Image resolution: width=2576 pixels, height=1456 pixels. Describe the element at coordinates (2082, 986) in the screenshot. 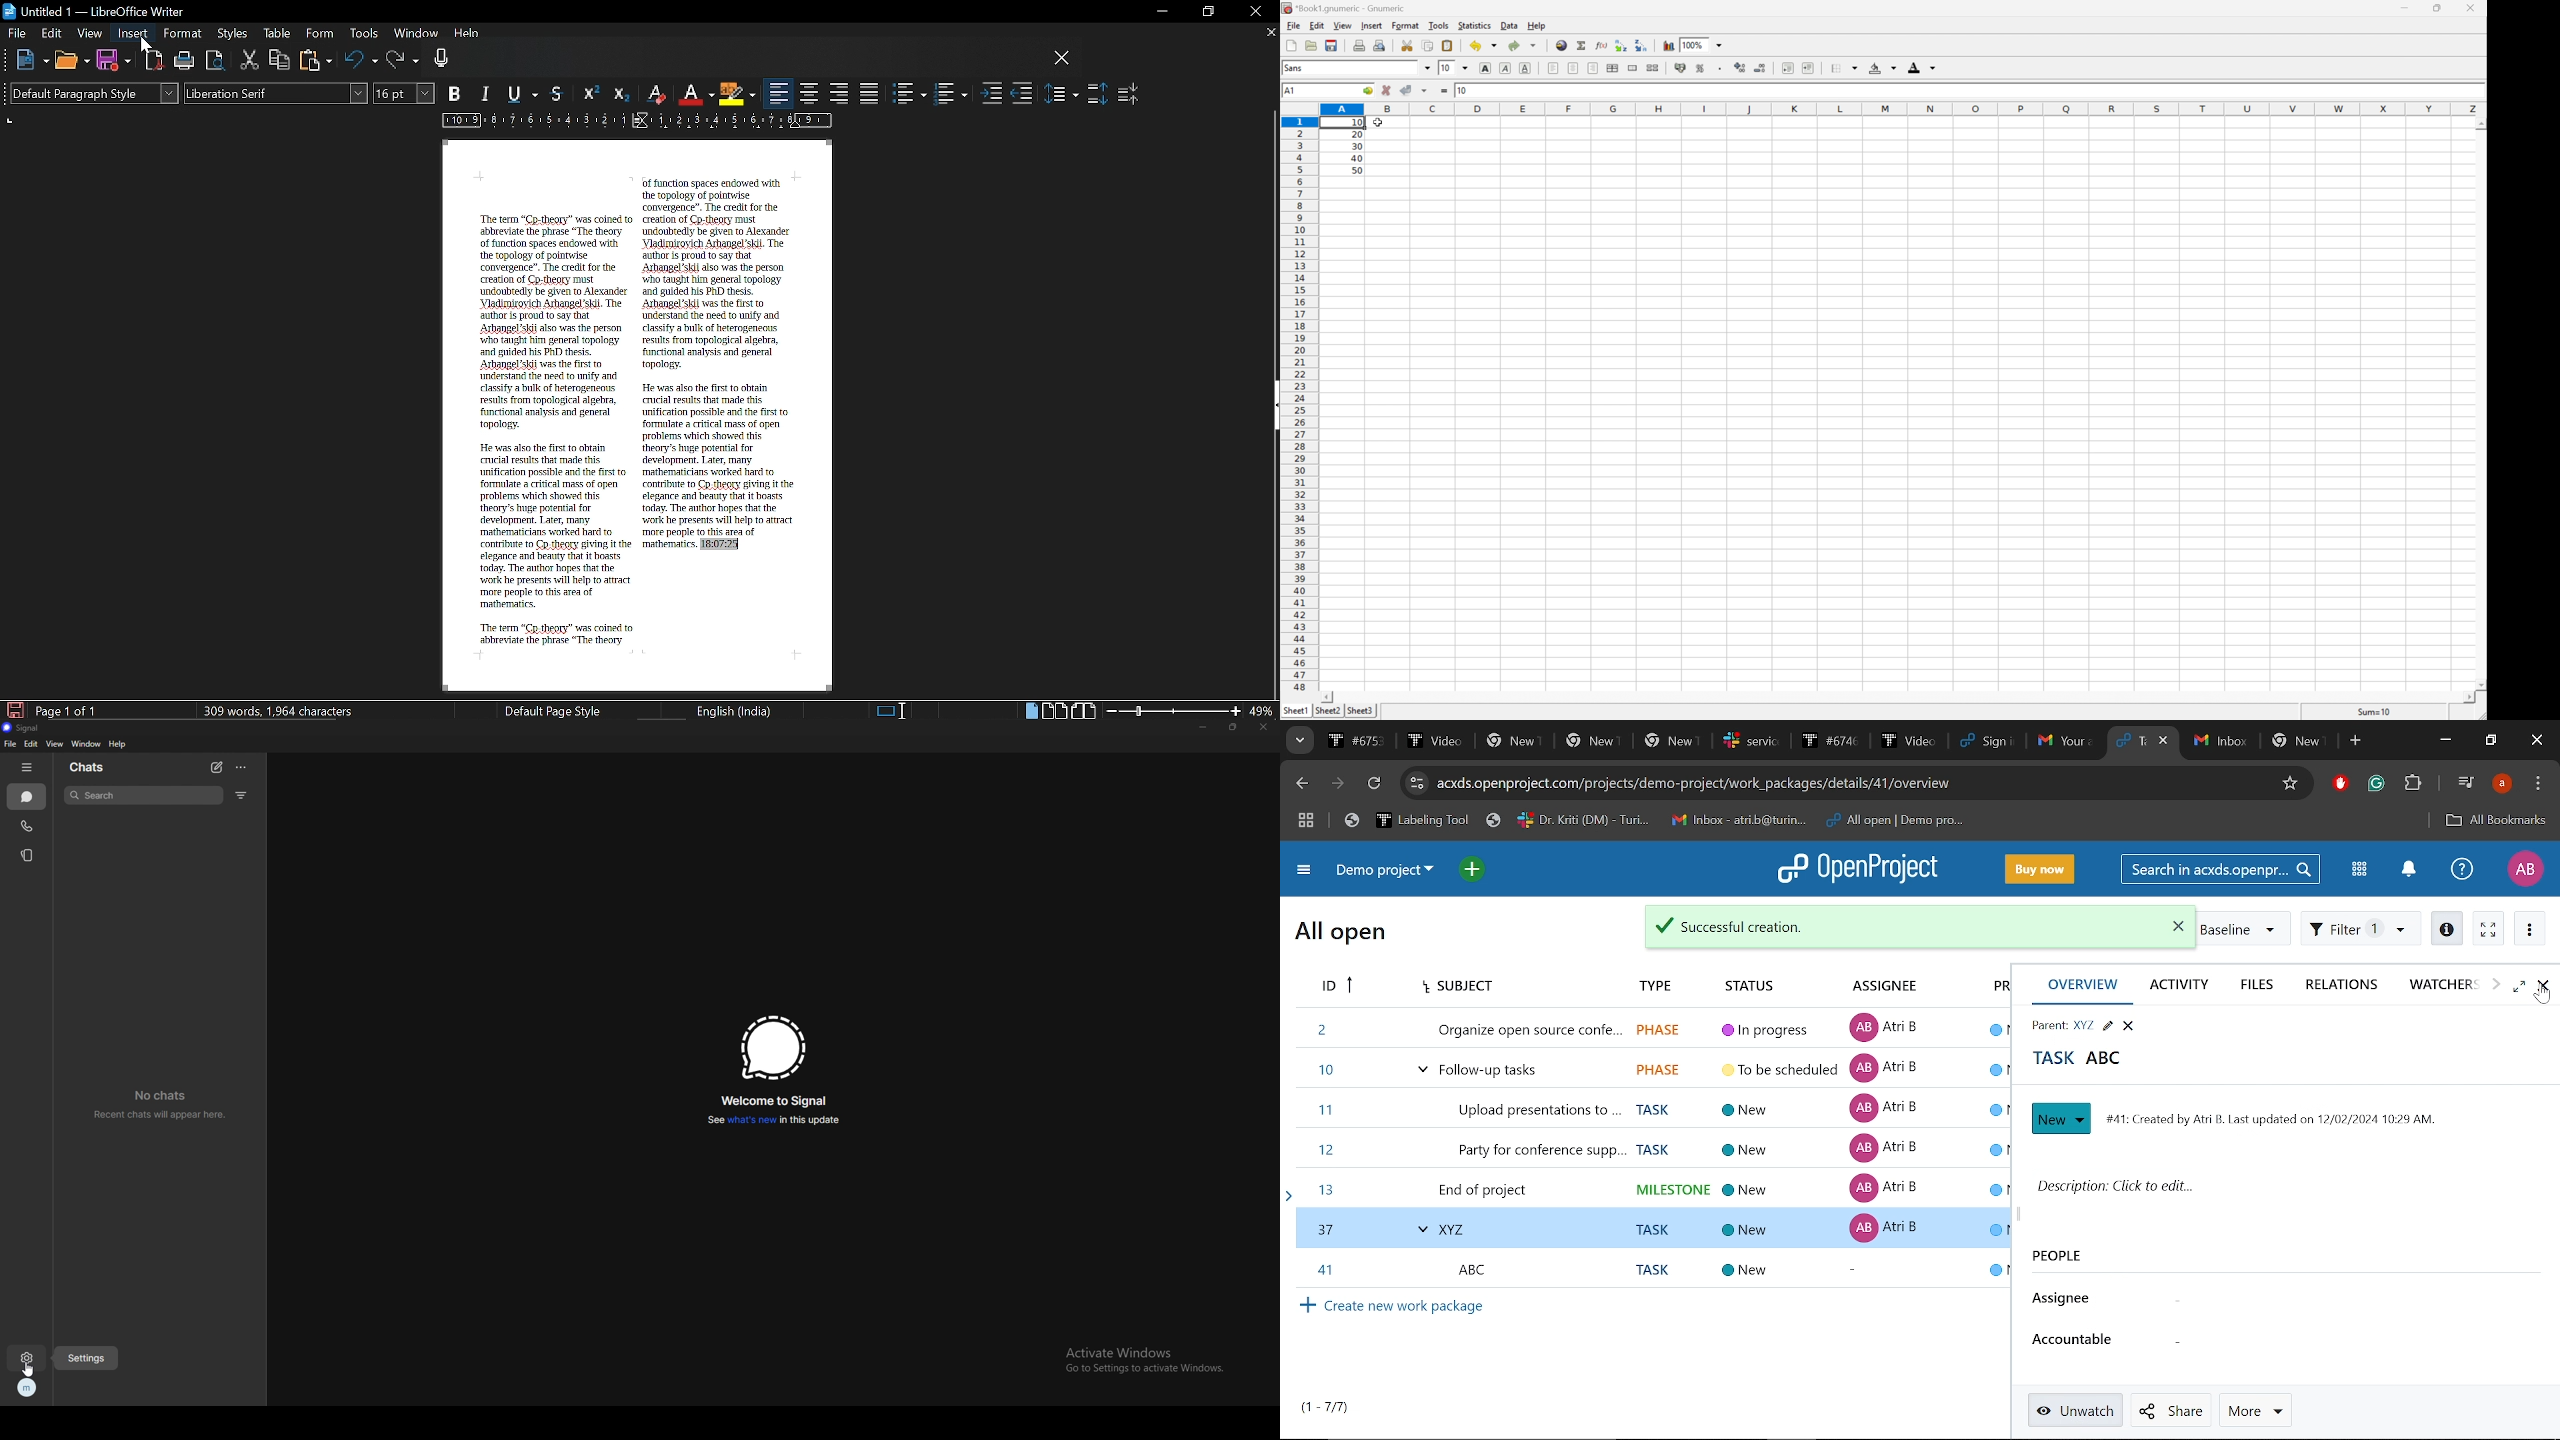

I see `Overview` at that location.